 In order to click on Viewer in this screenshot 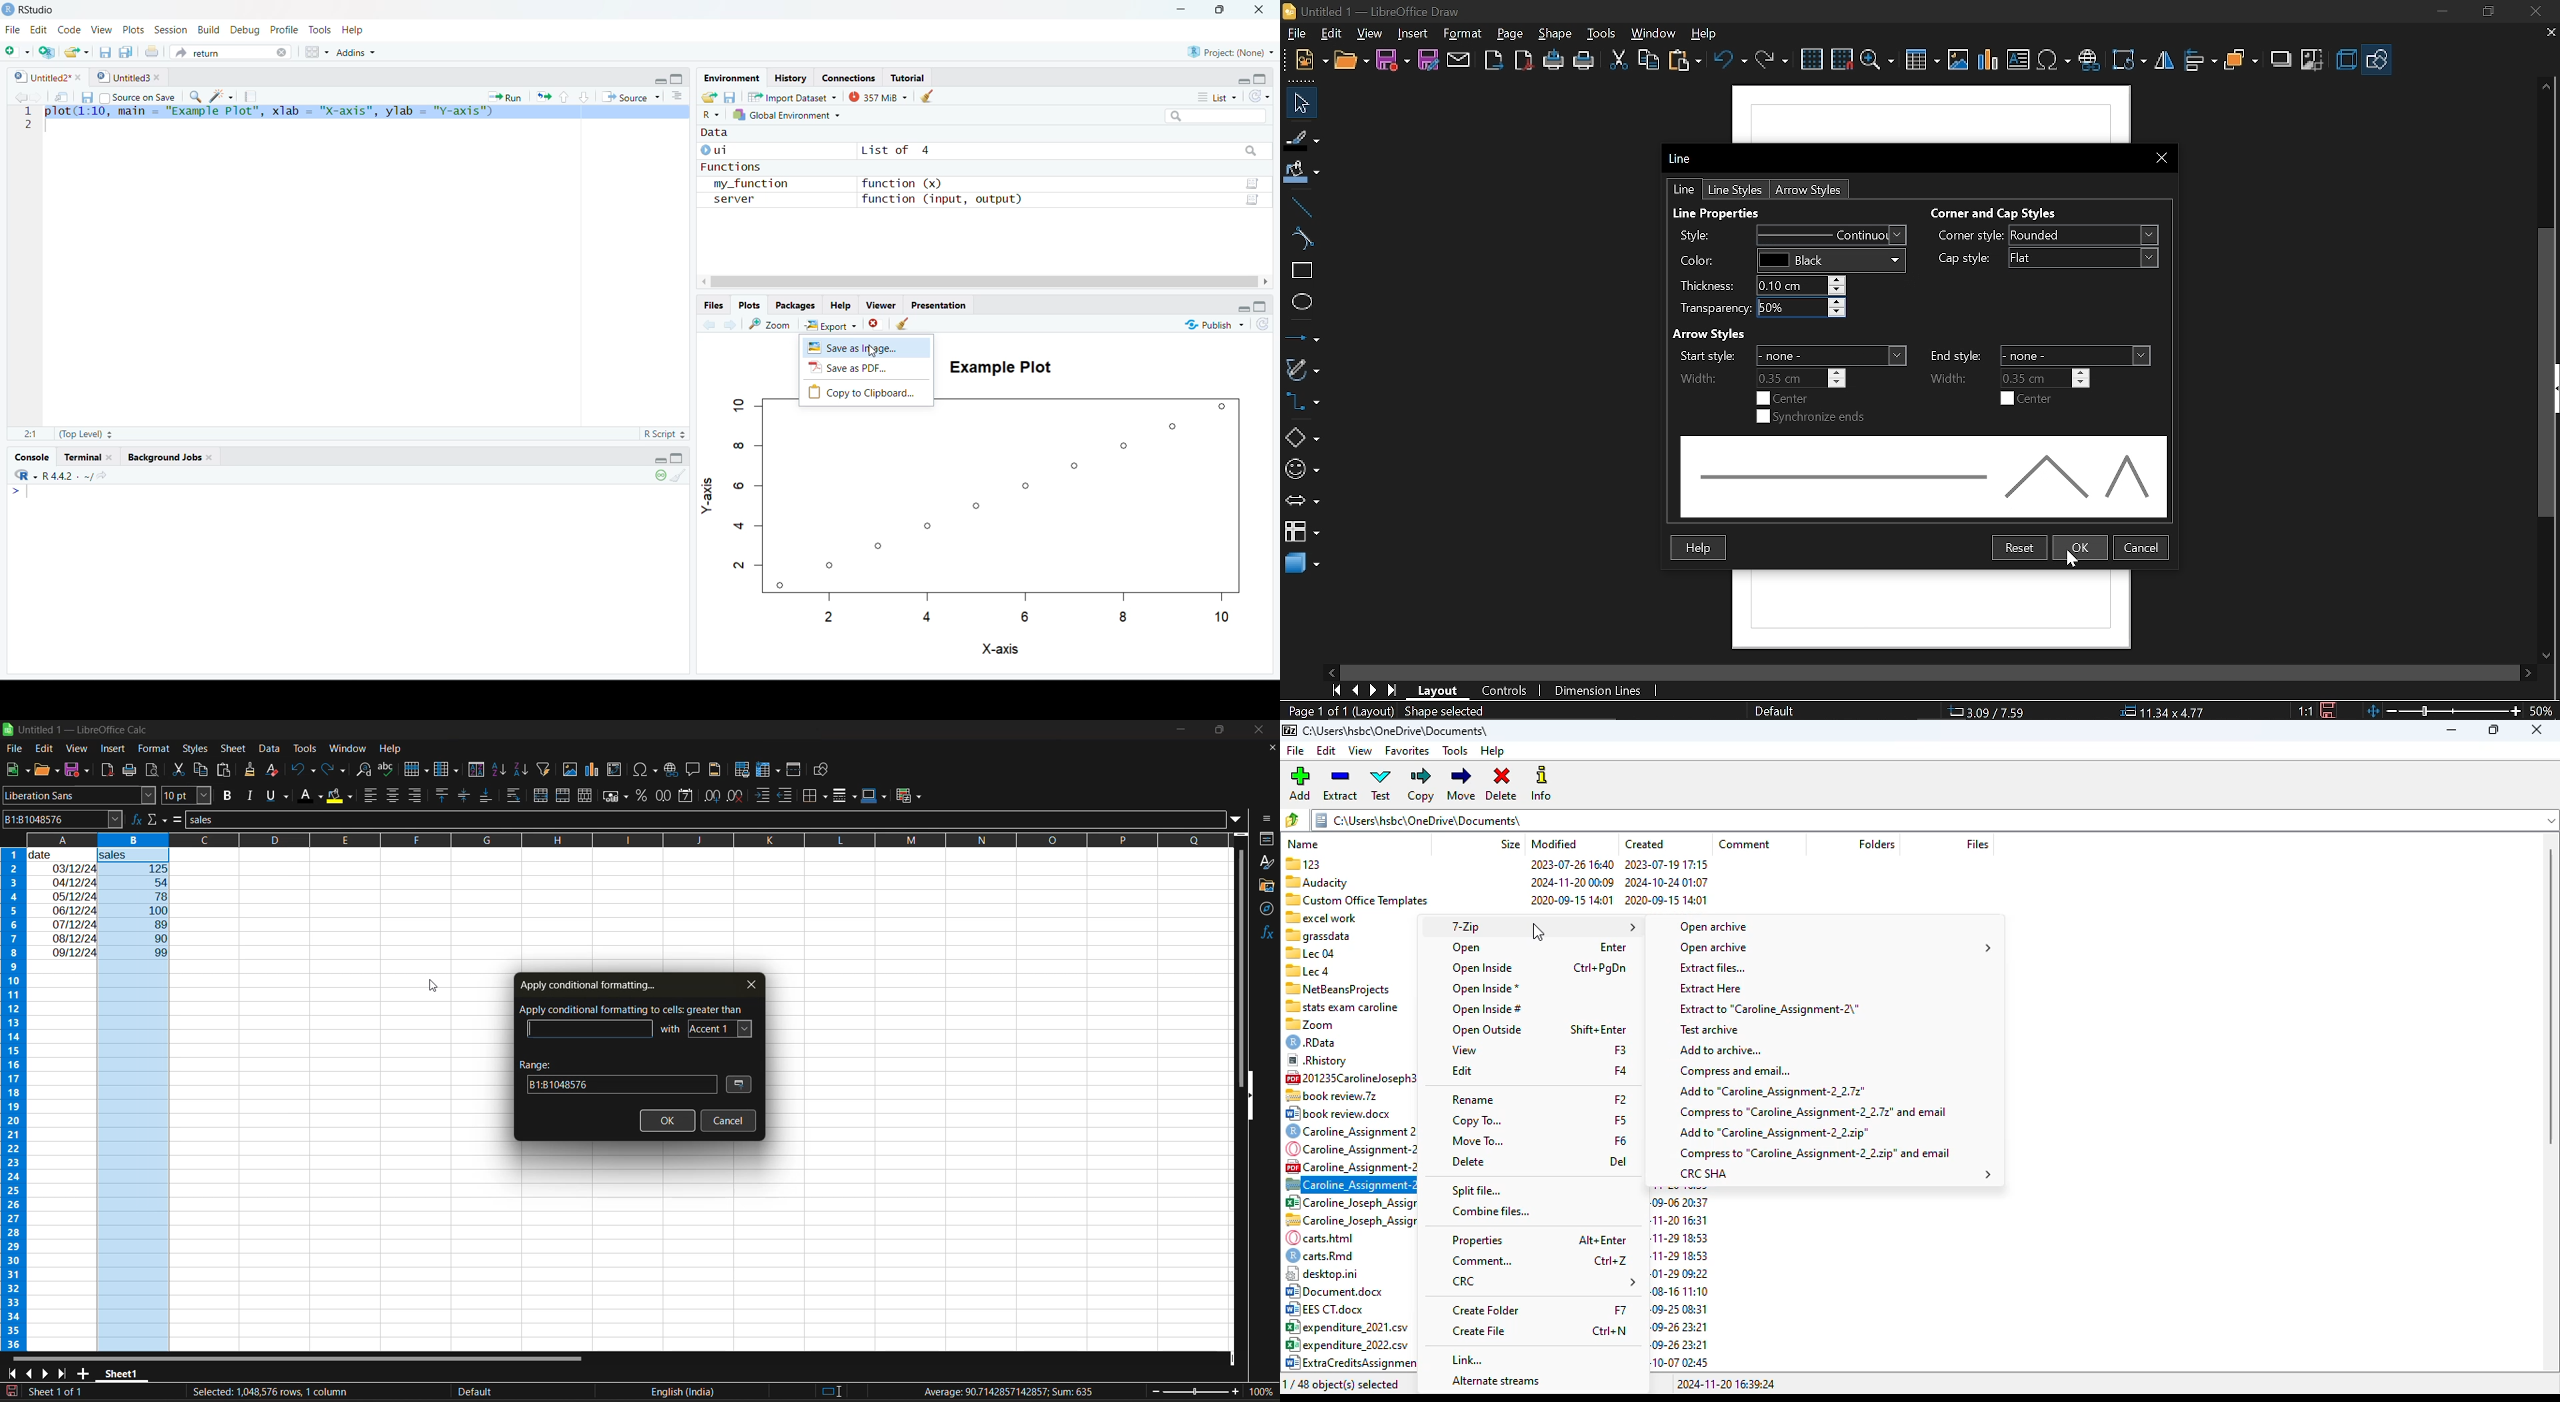, I will do `click(881, 305)`.